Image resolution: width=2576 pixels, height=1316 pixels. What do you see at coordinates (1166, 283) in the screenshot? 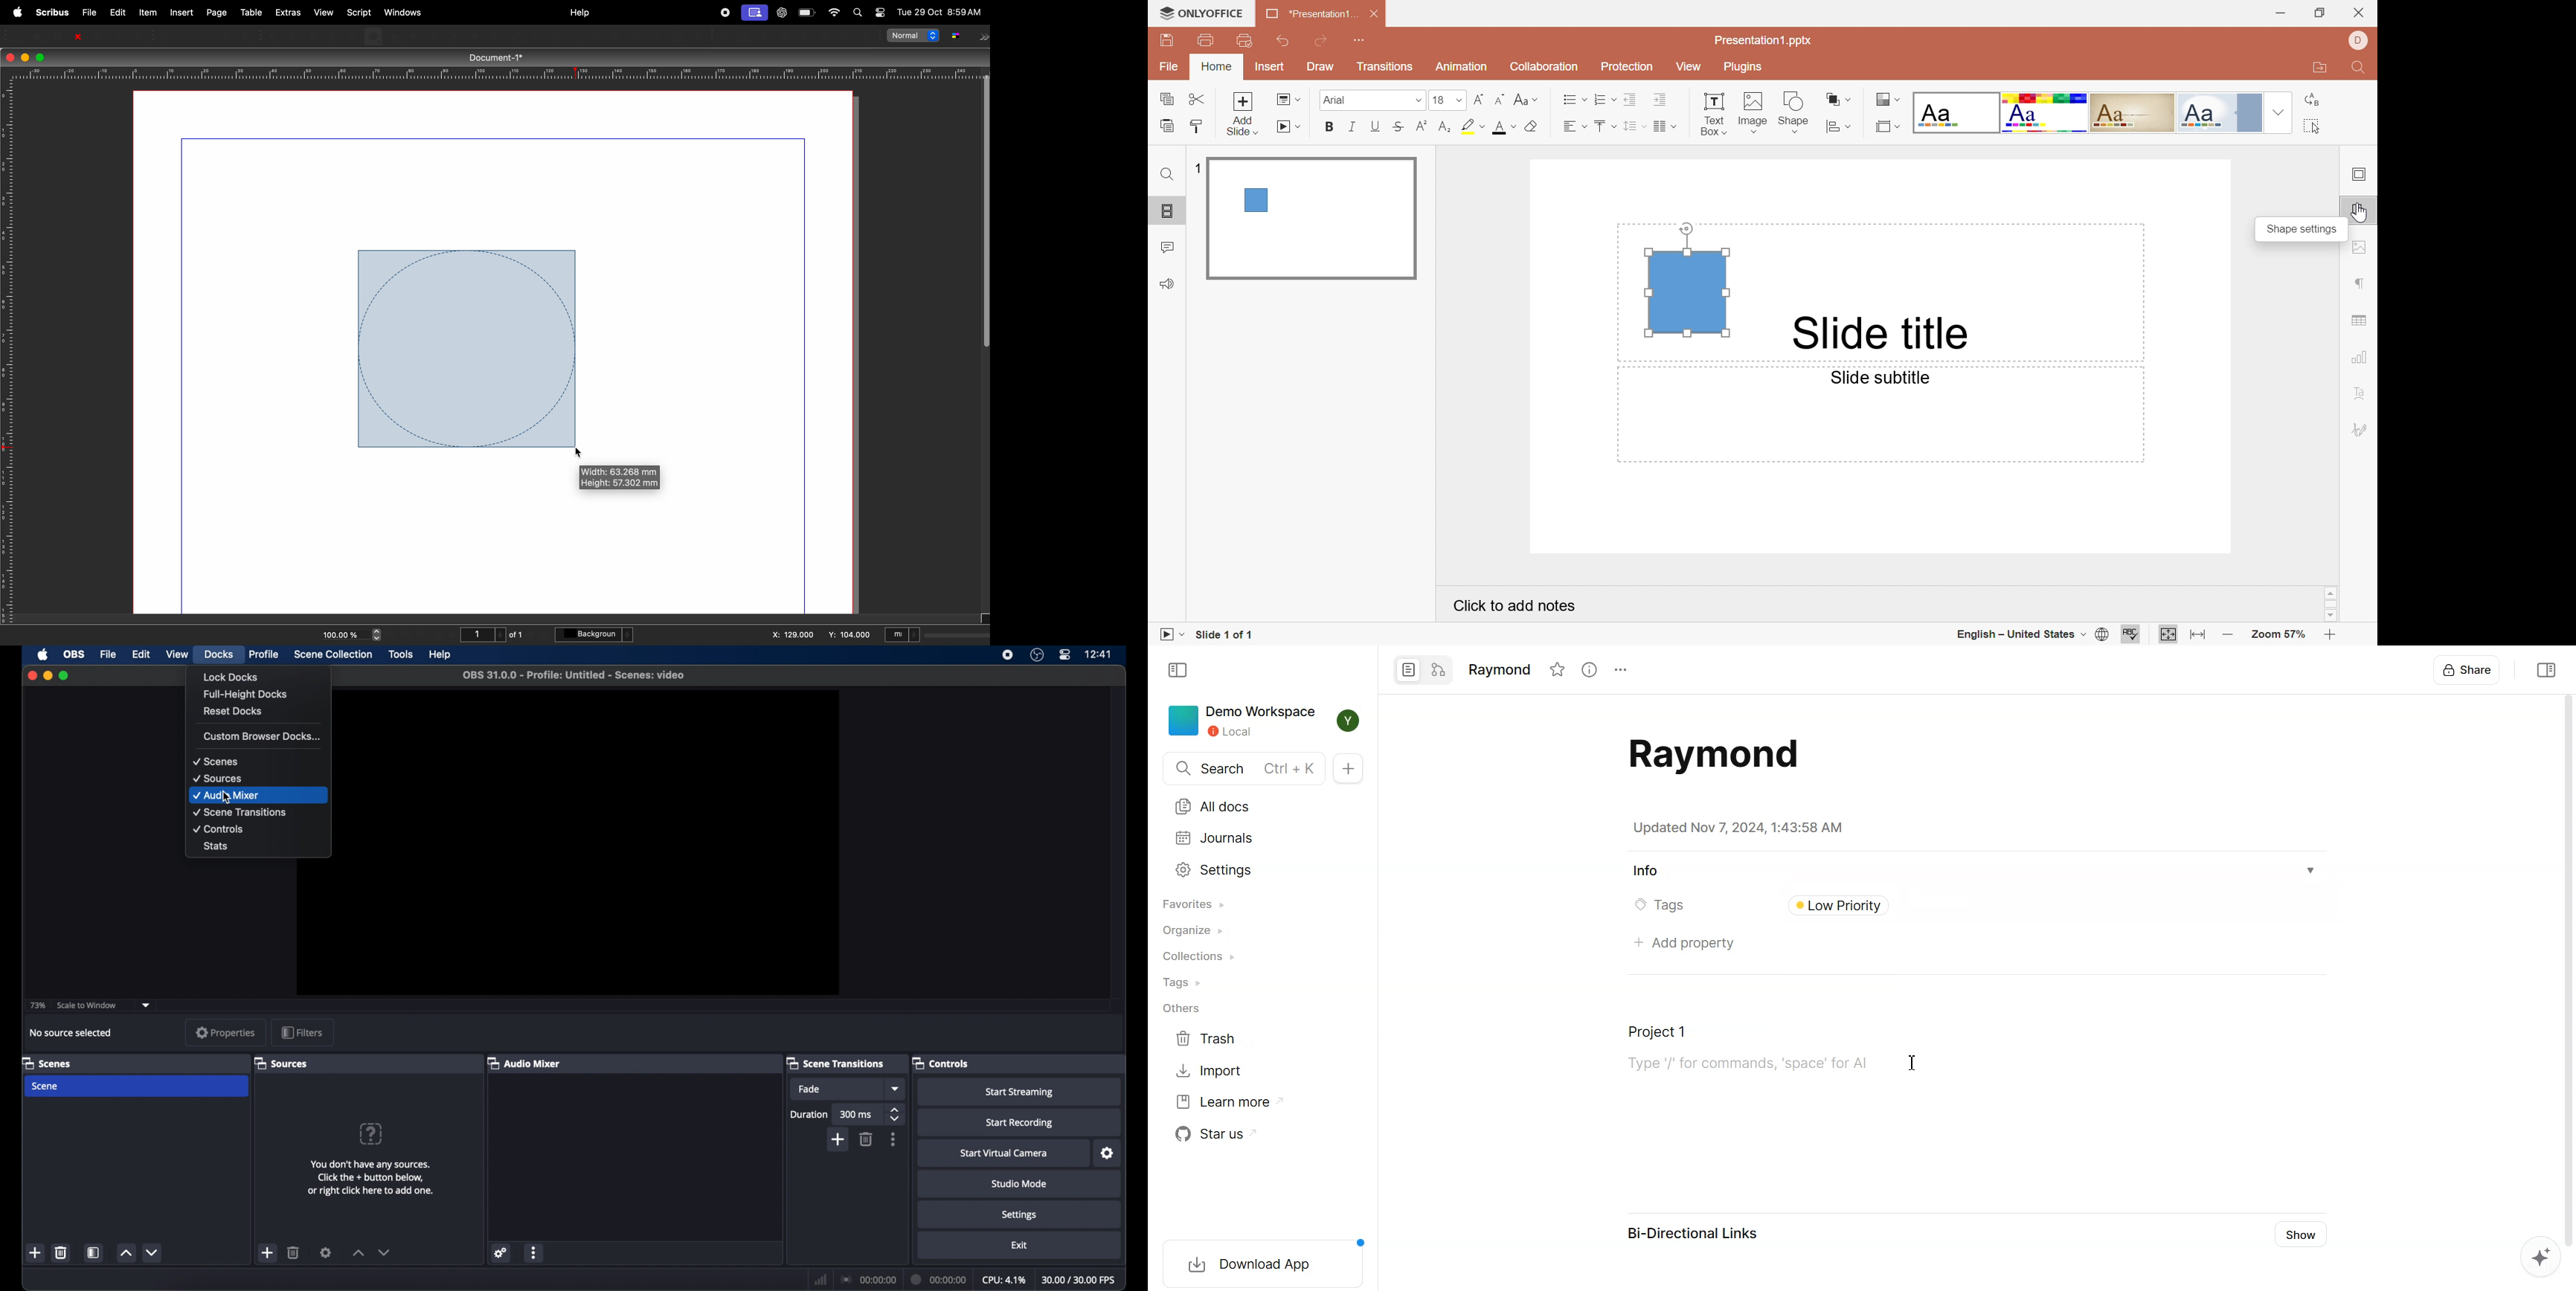
I see `feedback & support` at bounding box center [1166, 283].